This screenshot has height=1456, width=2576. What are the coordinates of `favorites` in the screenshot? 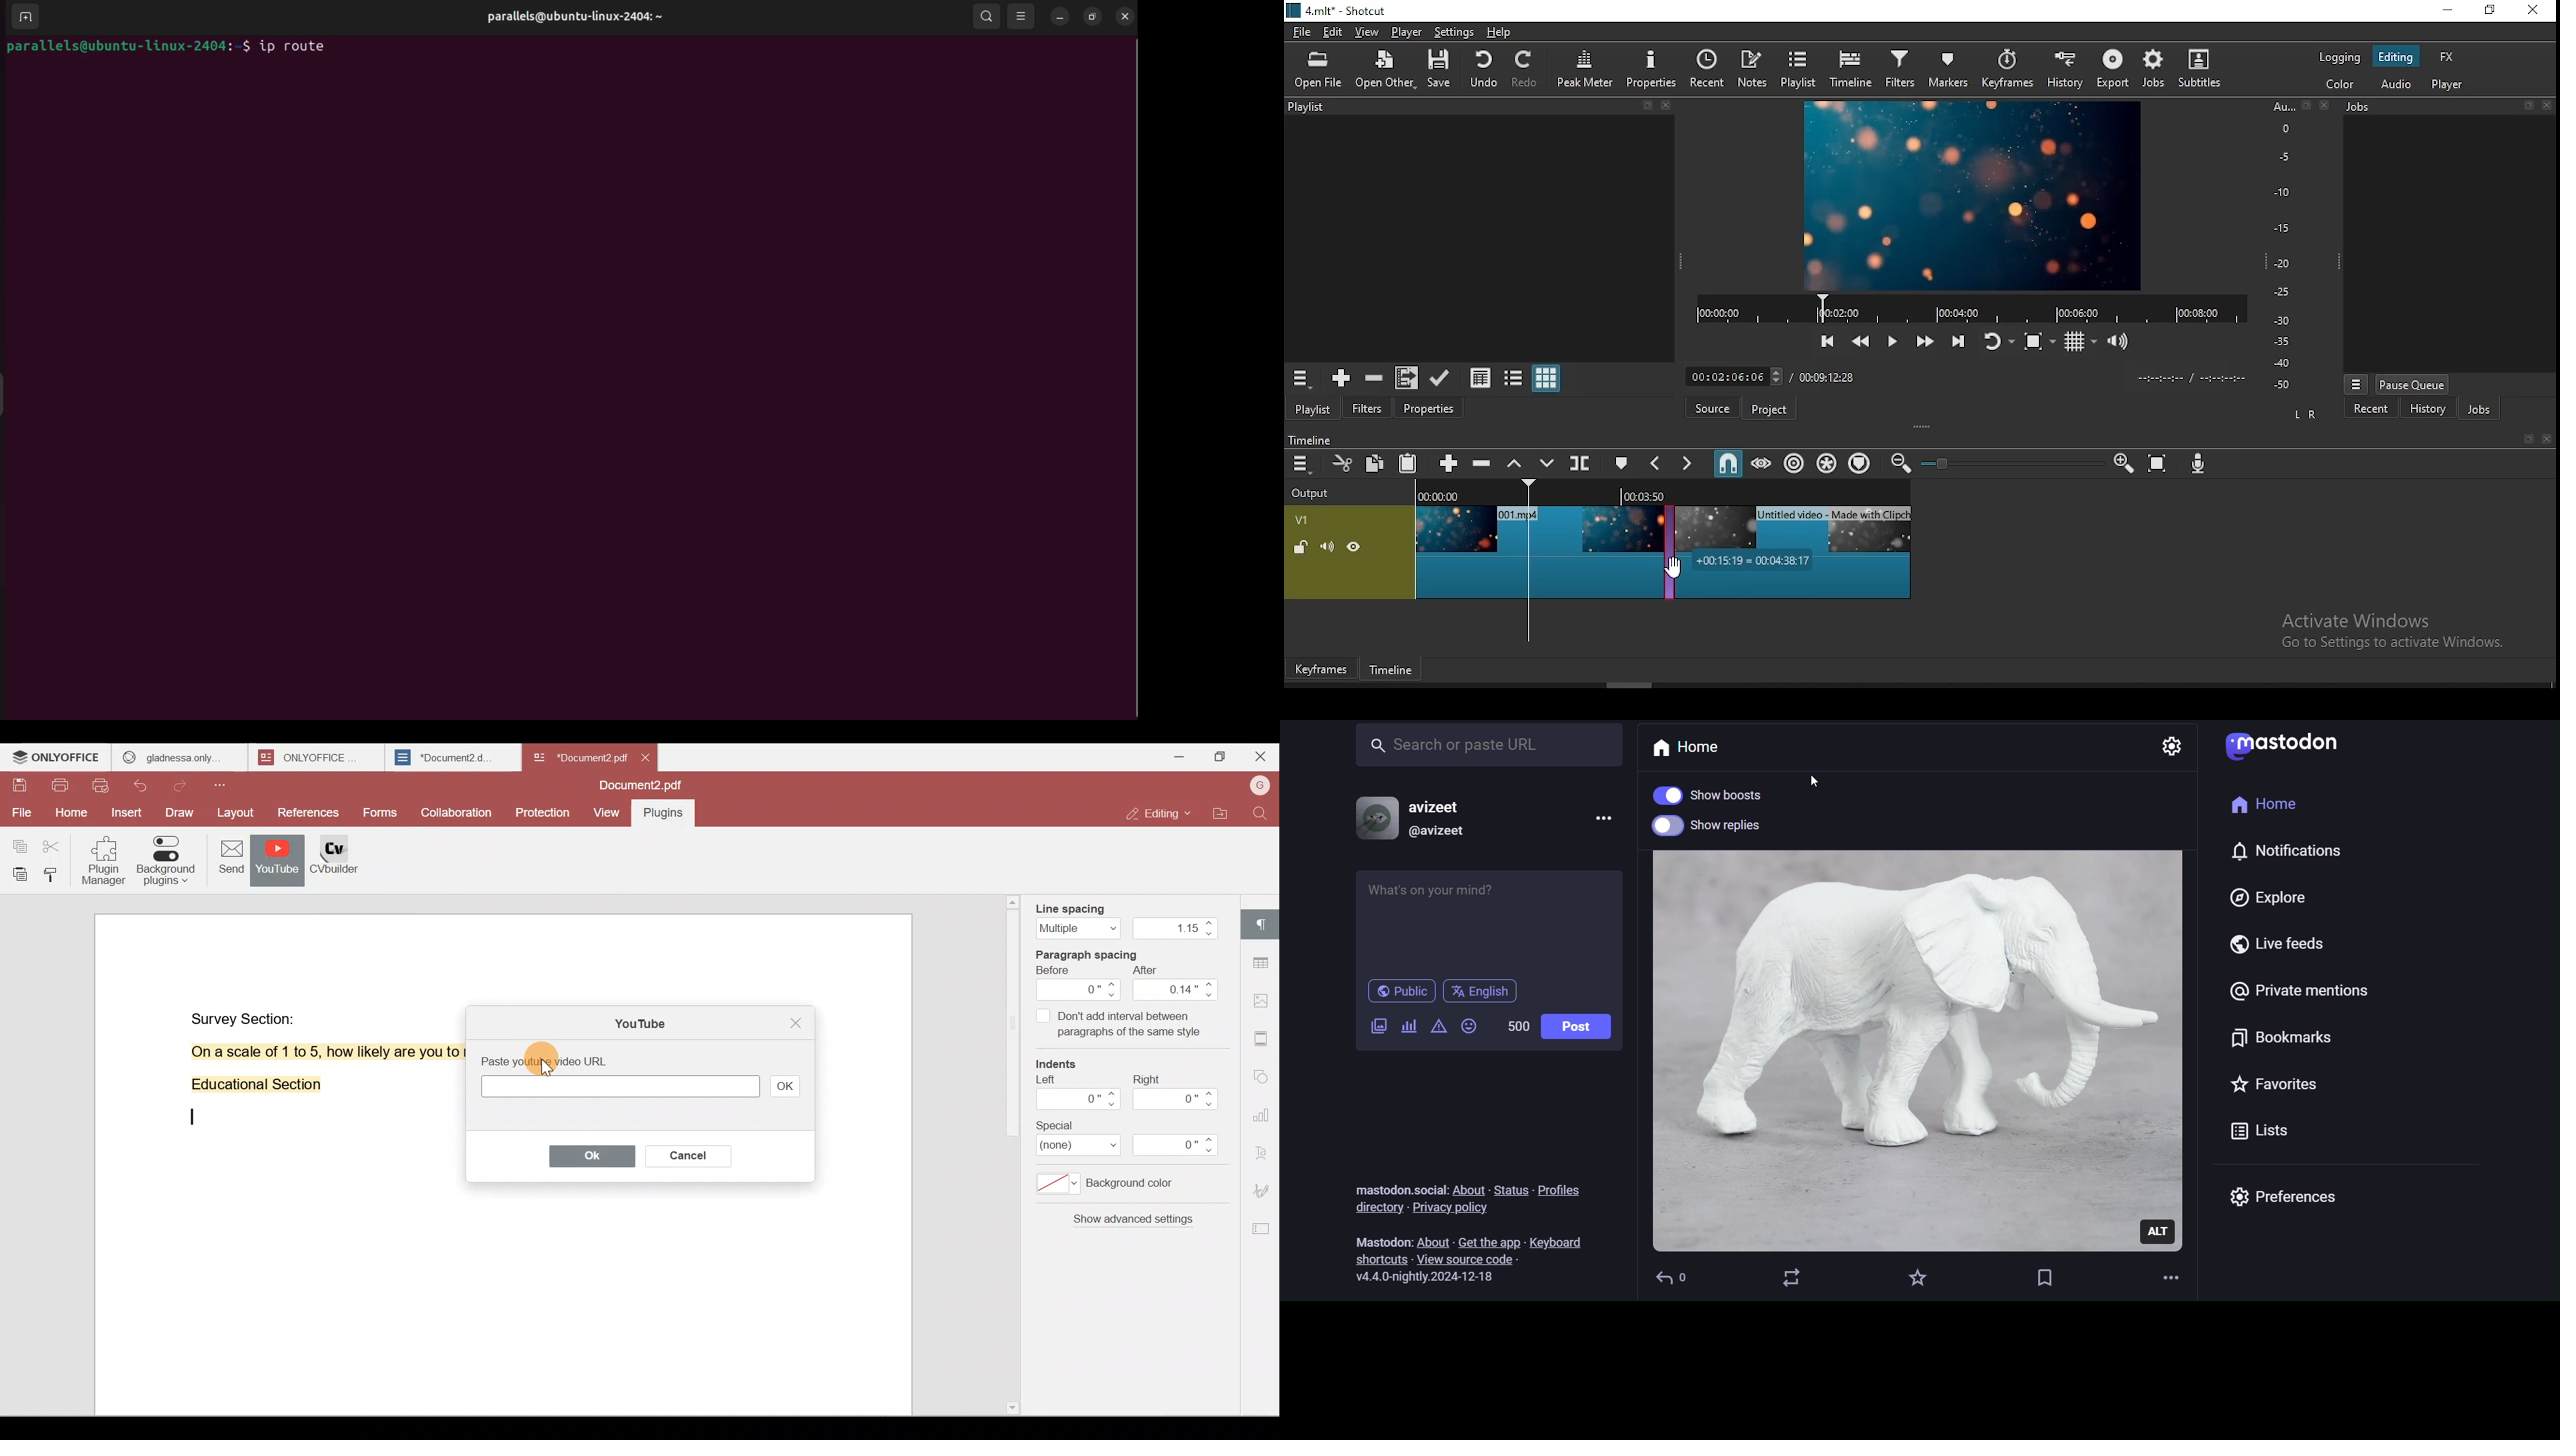 It's located at (1918, 1278).